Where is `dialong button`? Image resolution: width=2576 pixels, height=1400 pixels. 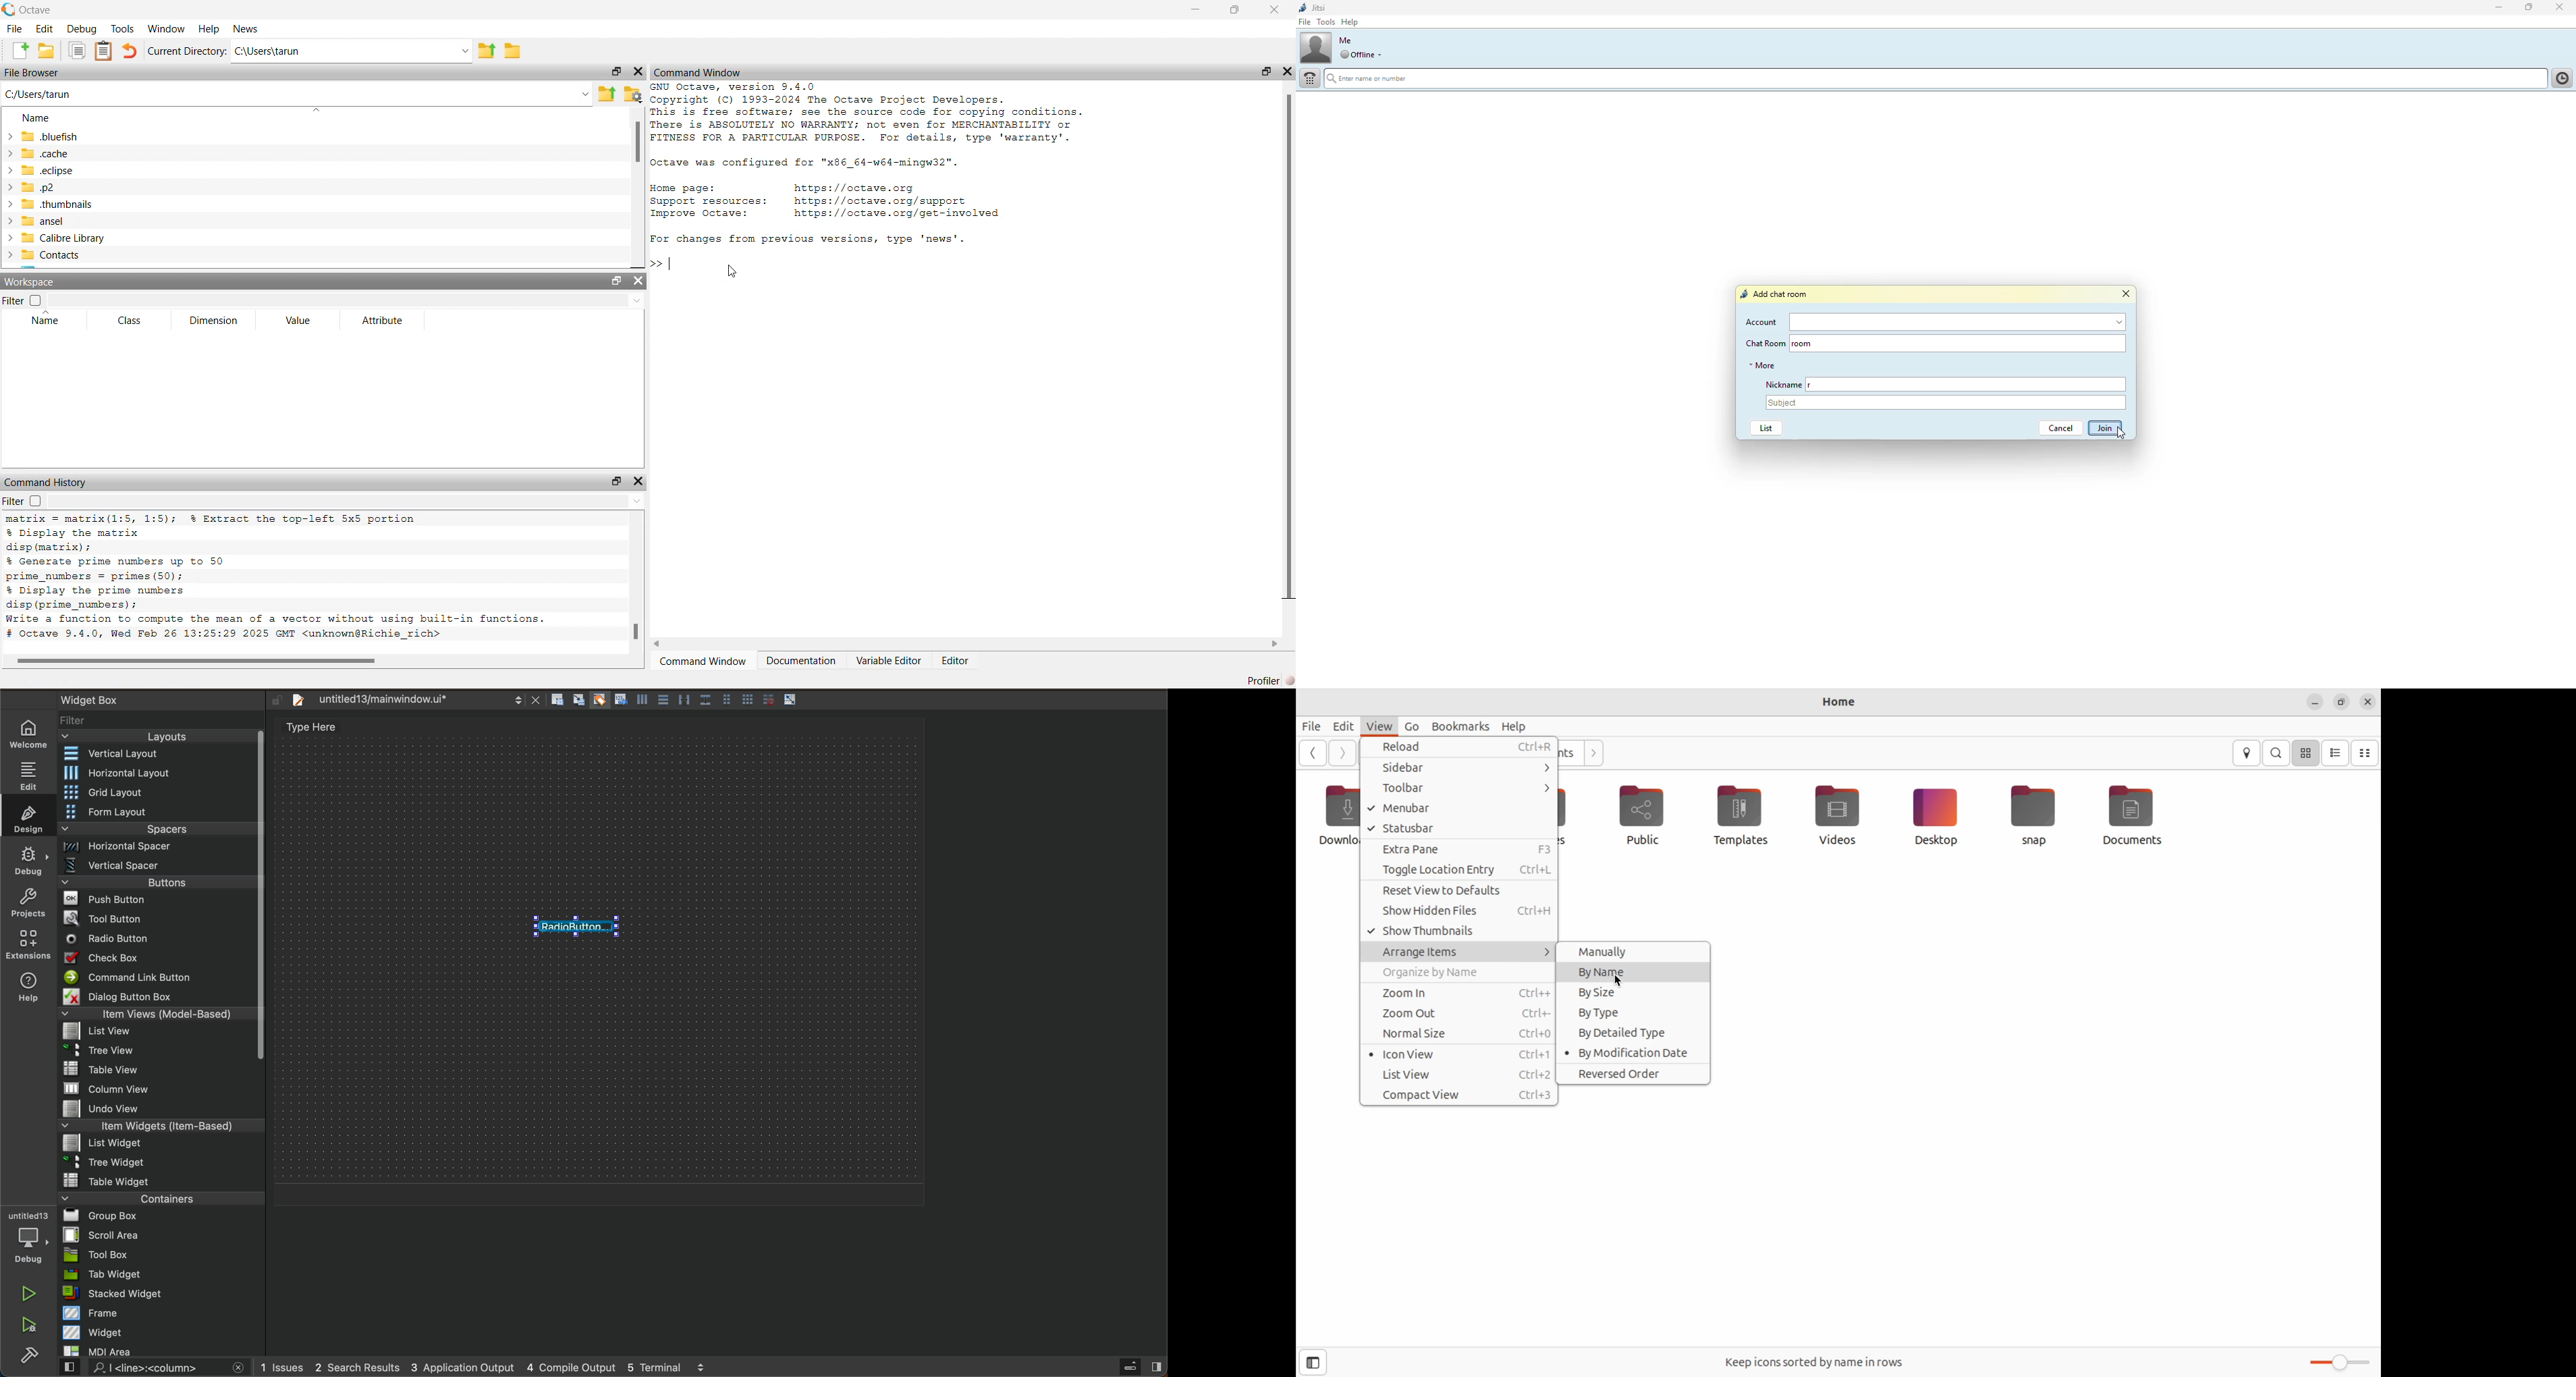 dialong button is located at coordinates (159, 998).